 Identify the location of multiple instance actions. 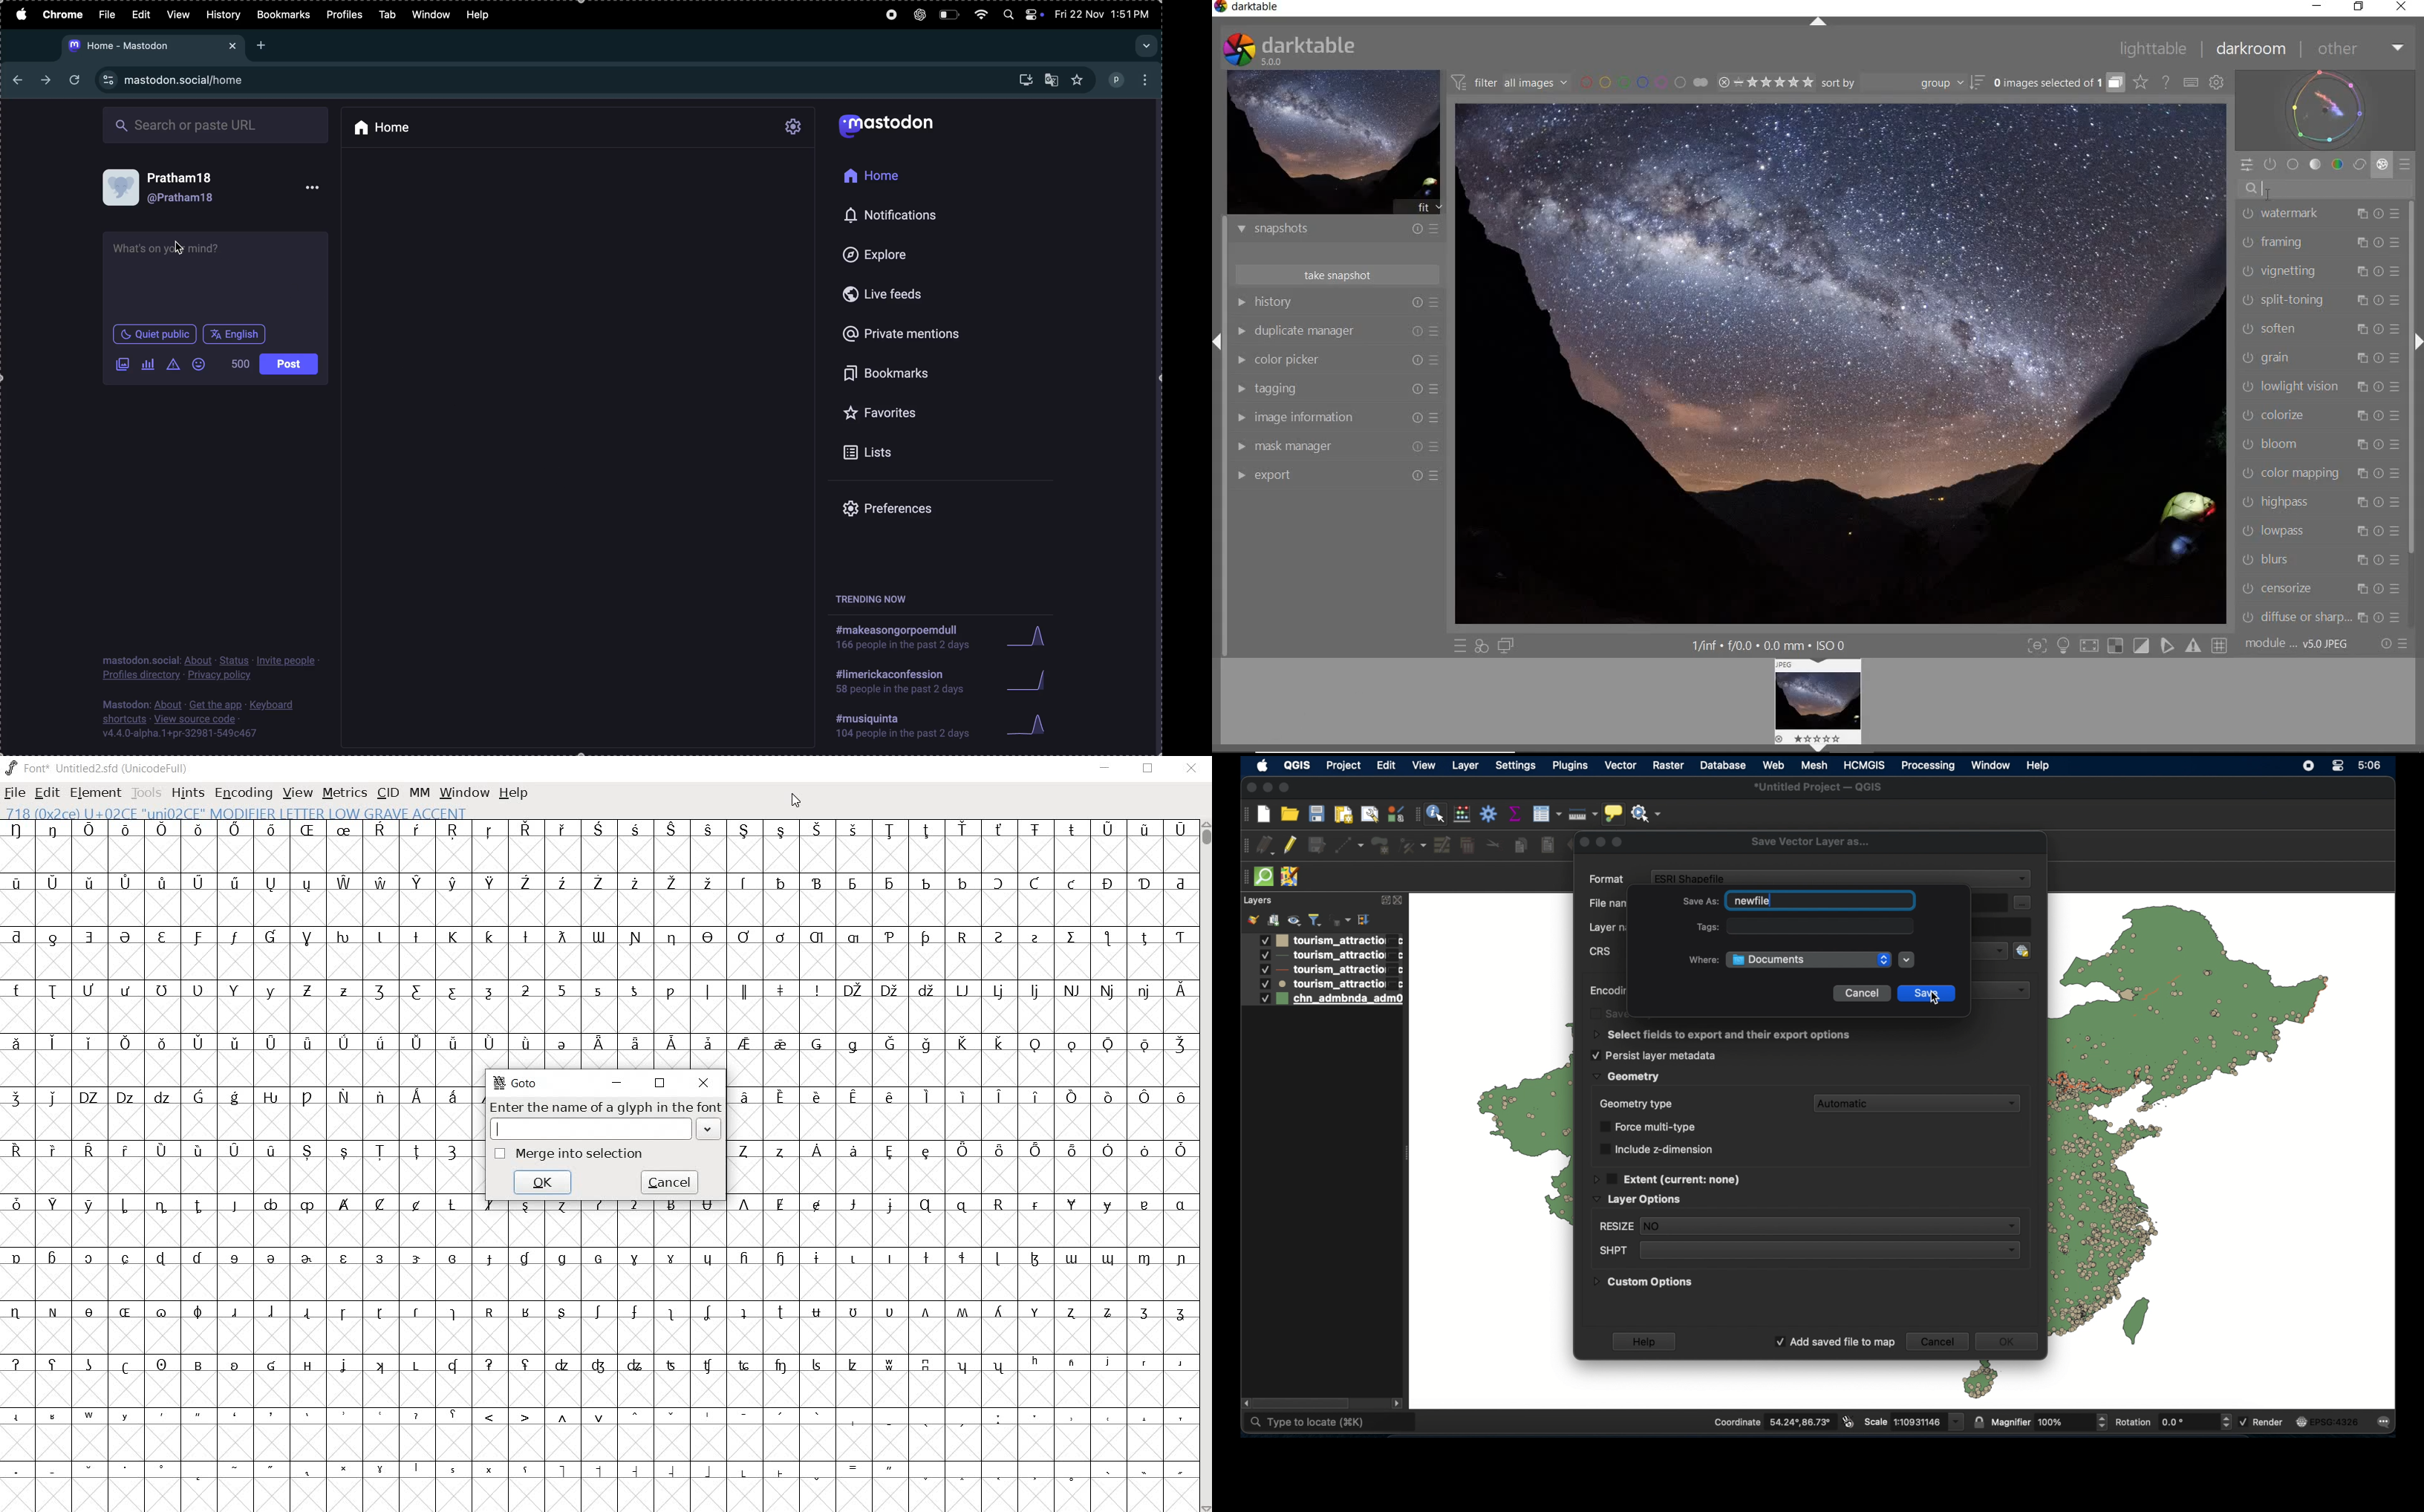
(2362, 328).